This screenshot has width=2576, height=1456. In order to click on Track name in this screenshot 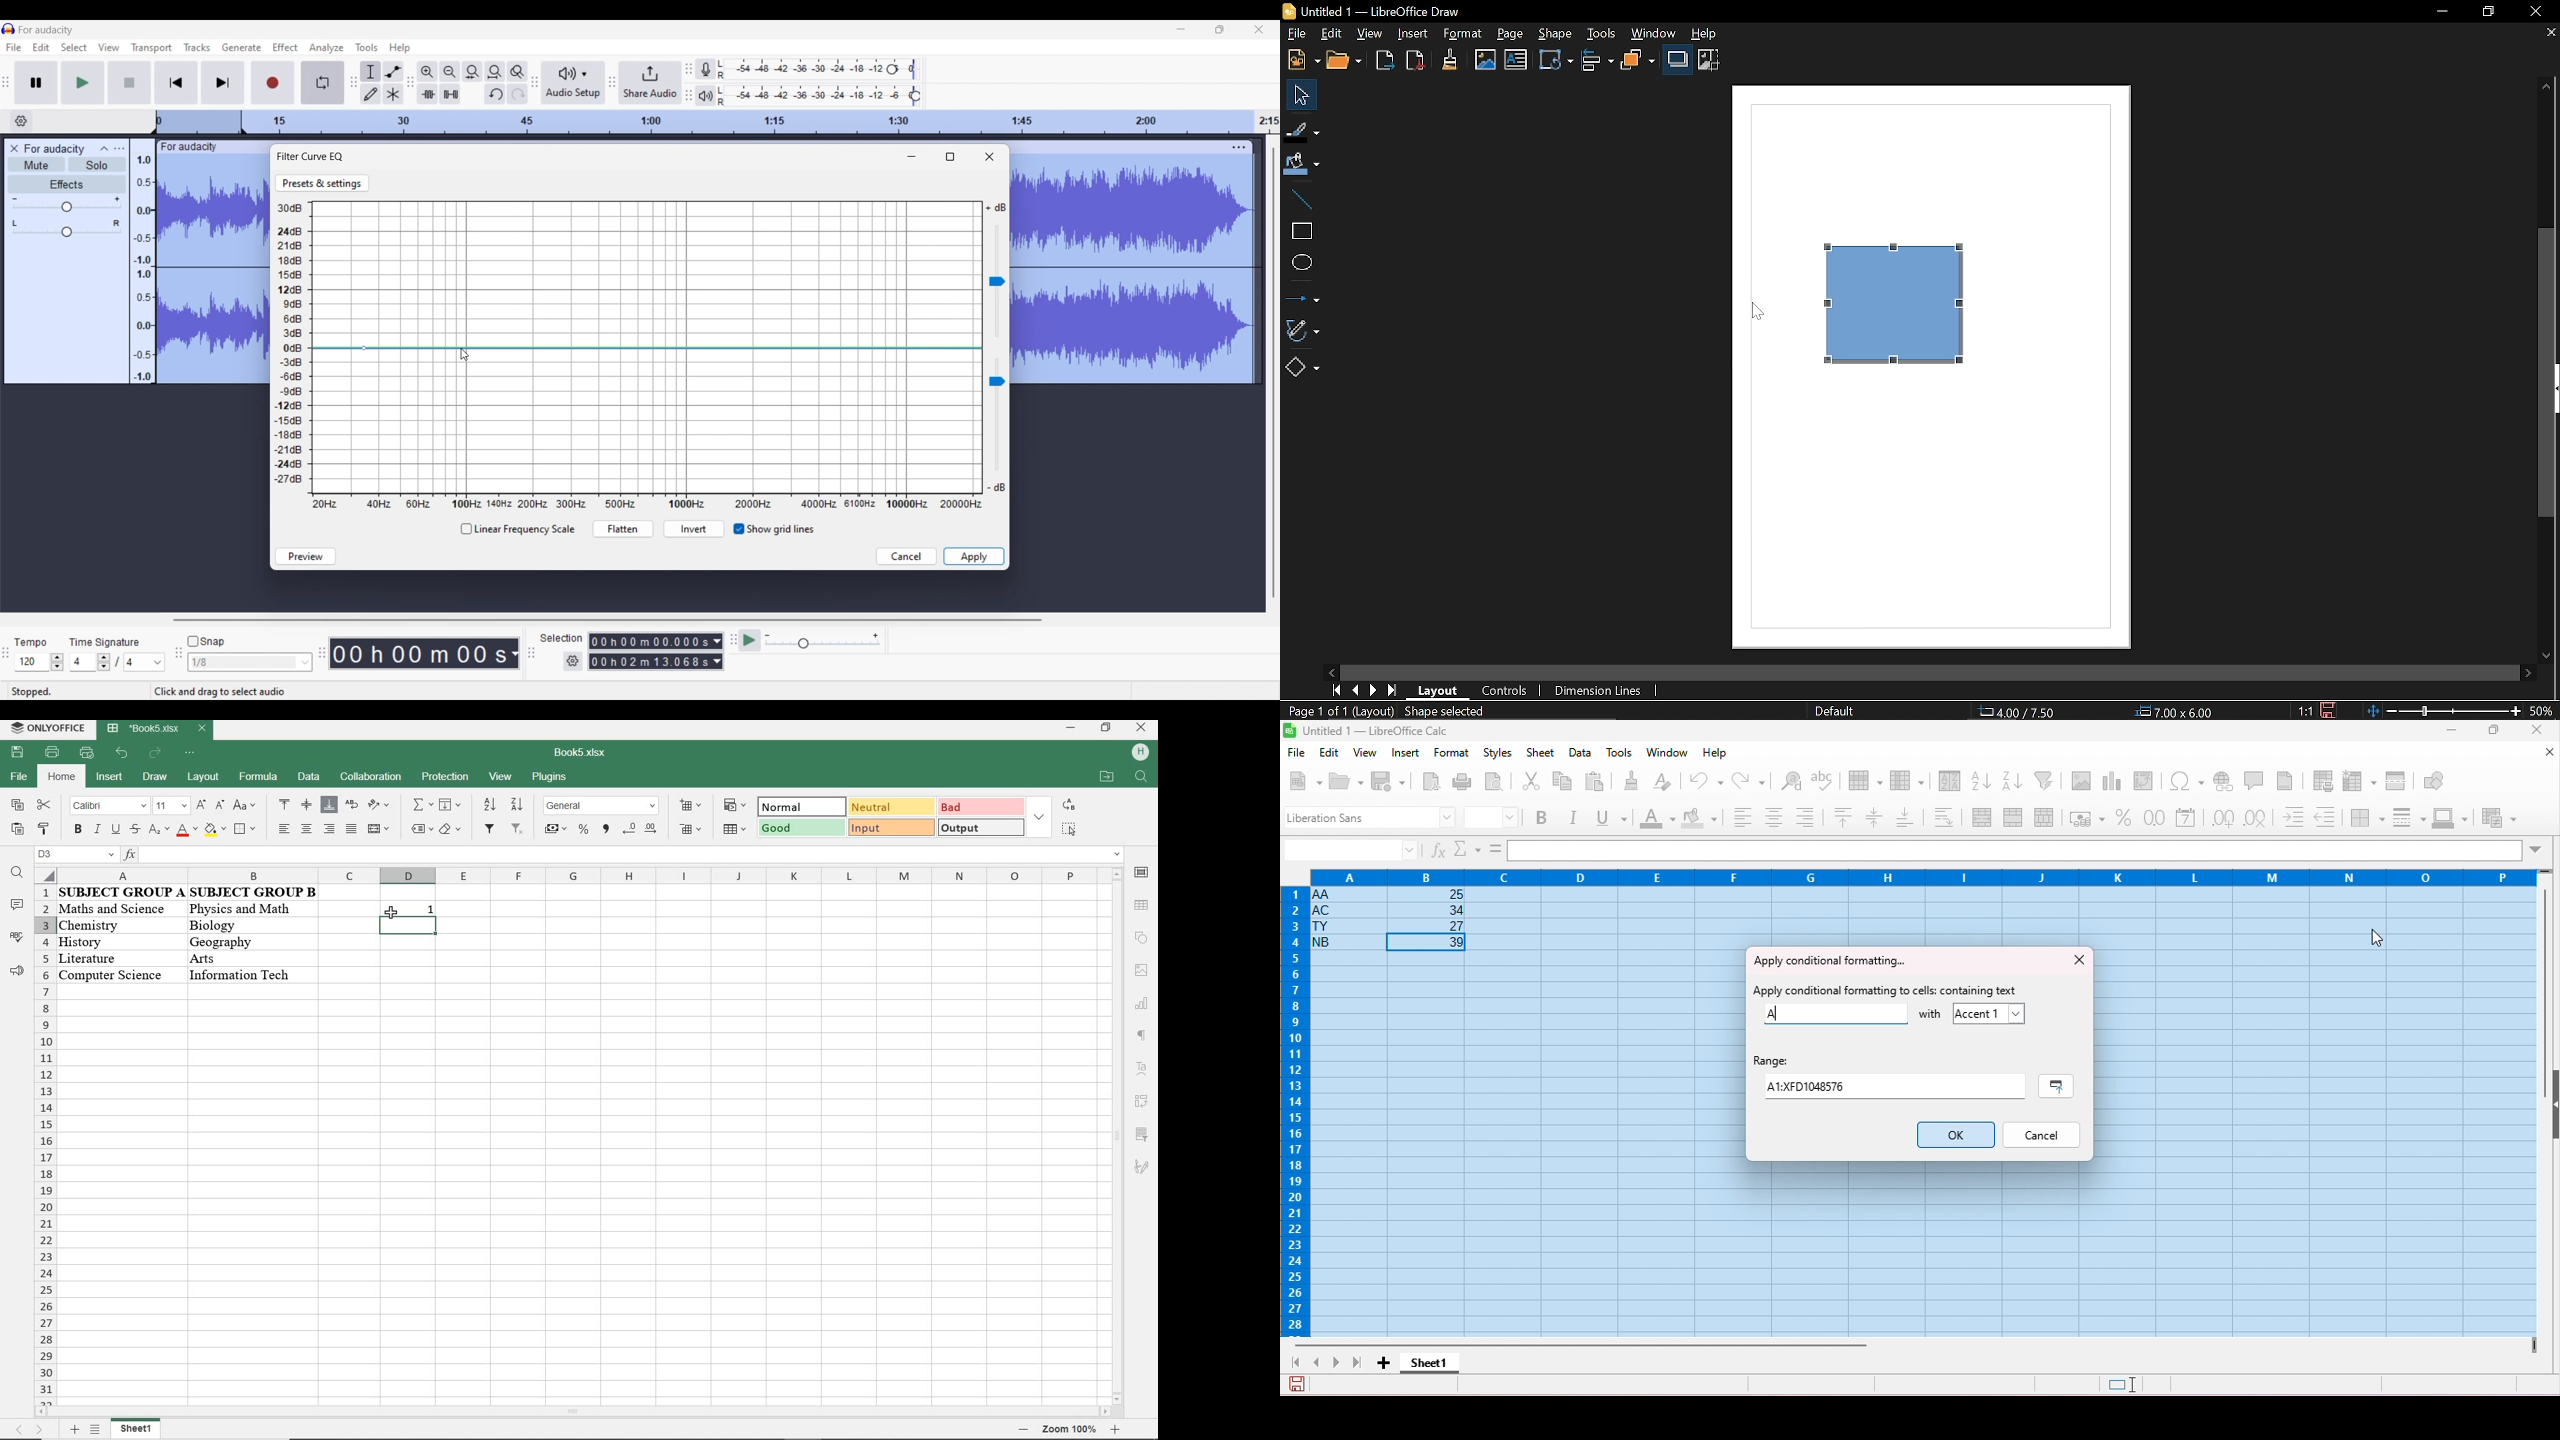, I will do `click(189, 147)`.